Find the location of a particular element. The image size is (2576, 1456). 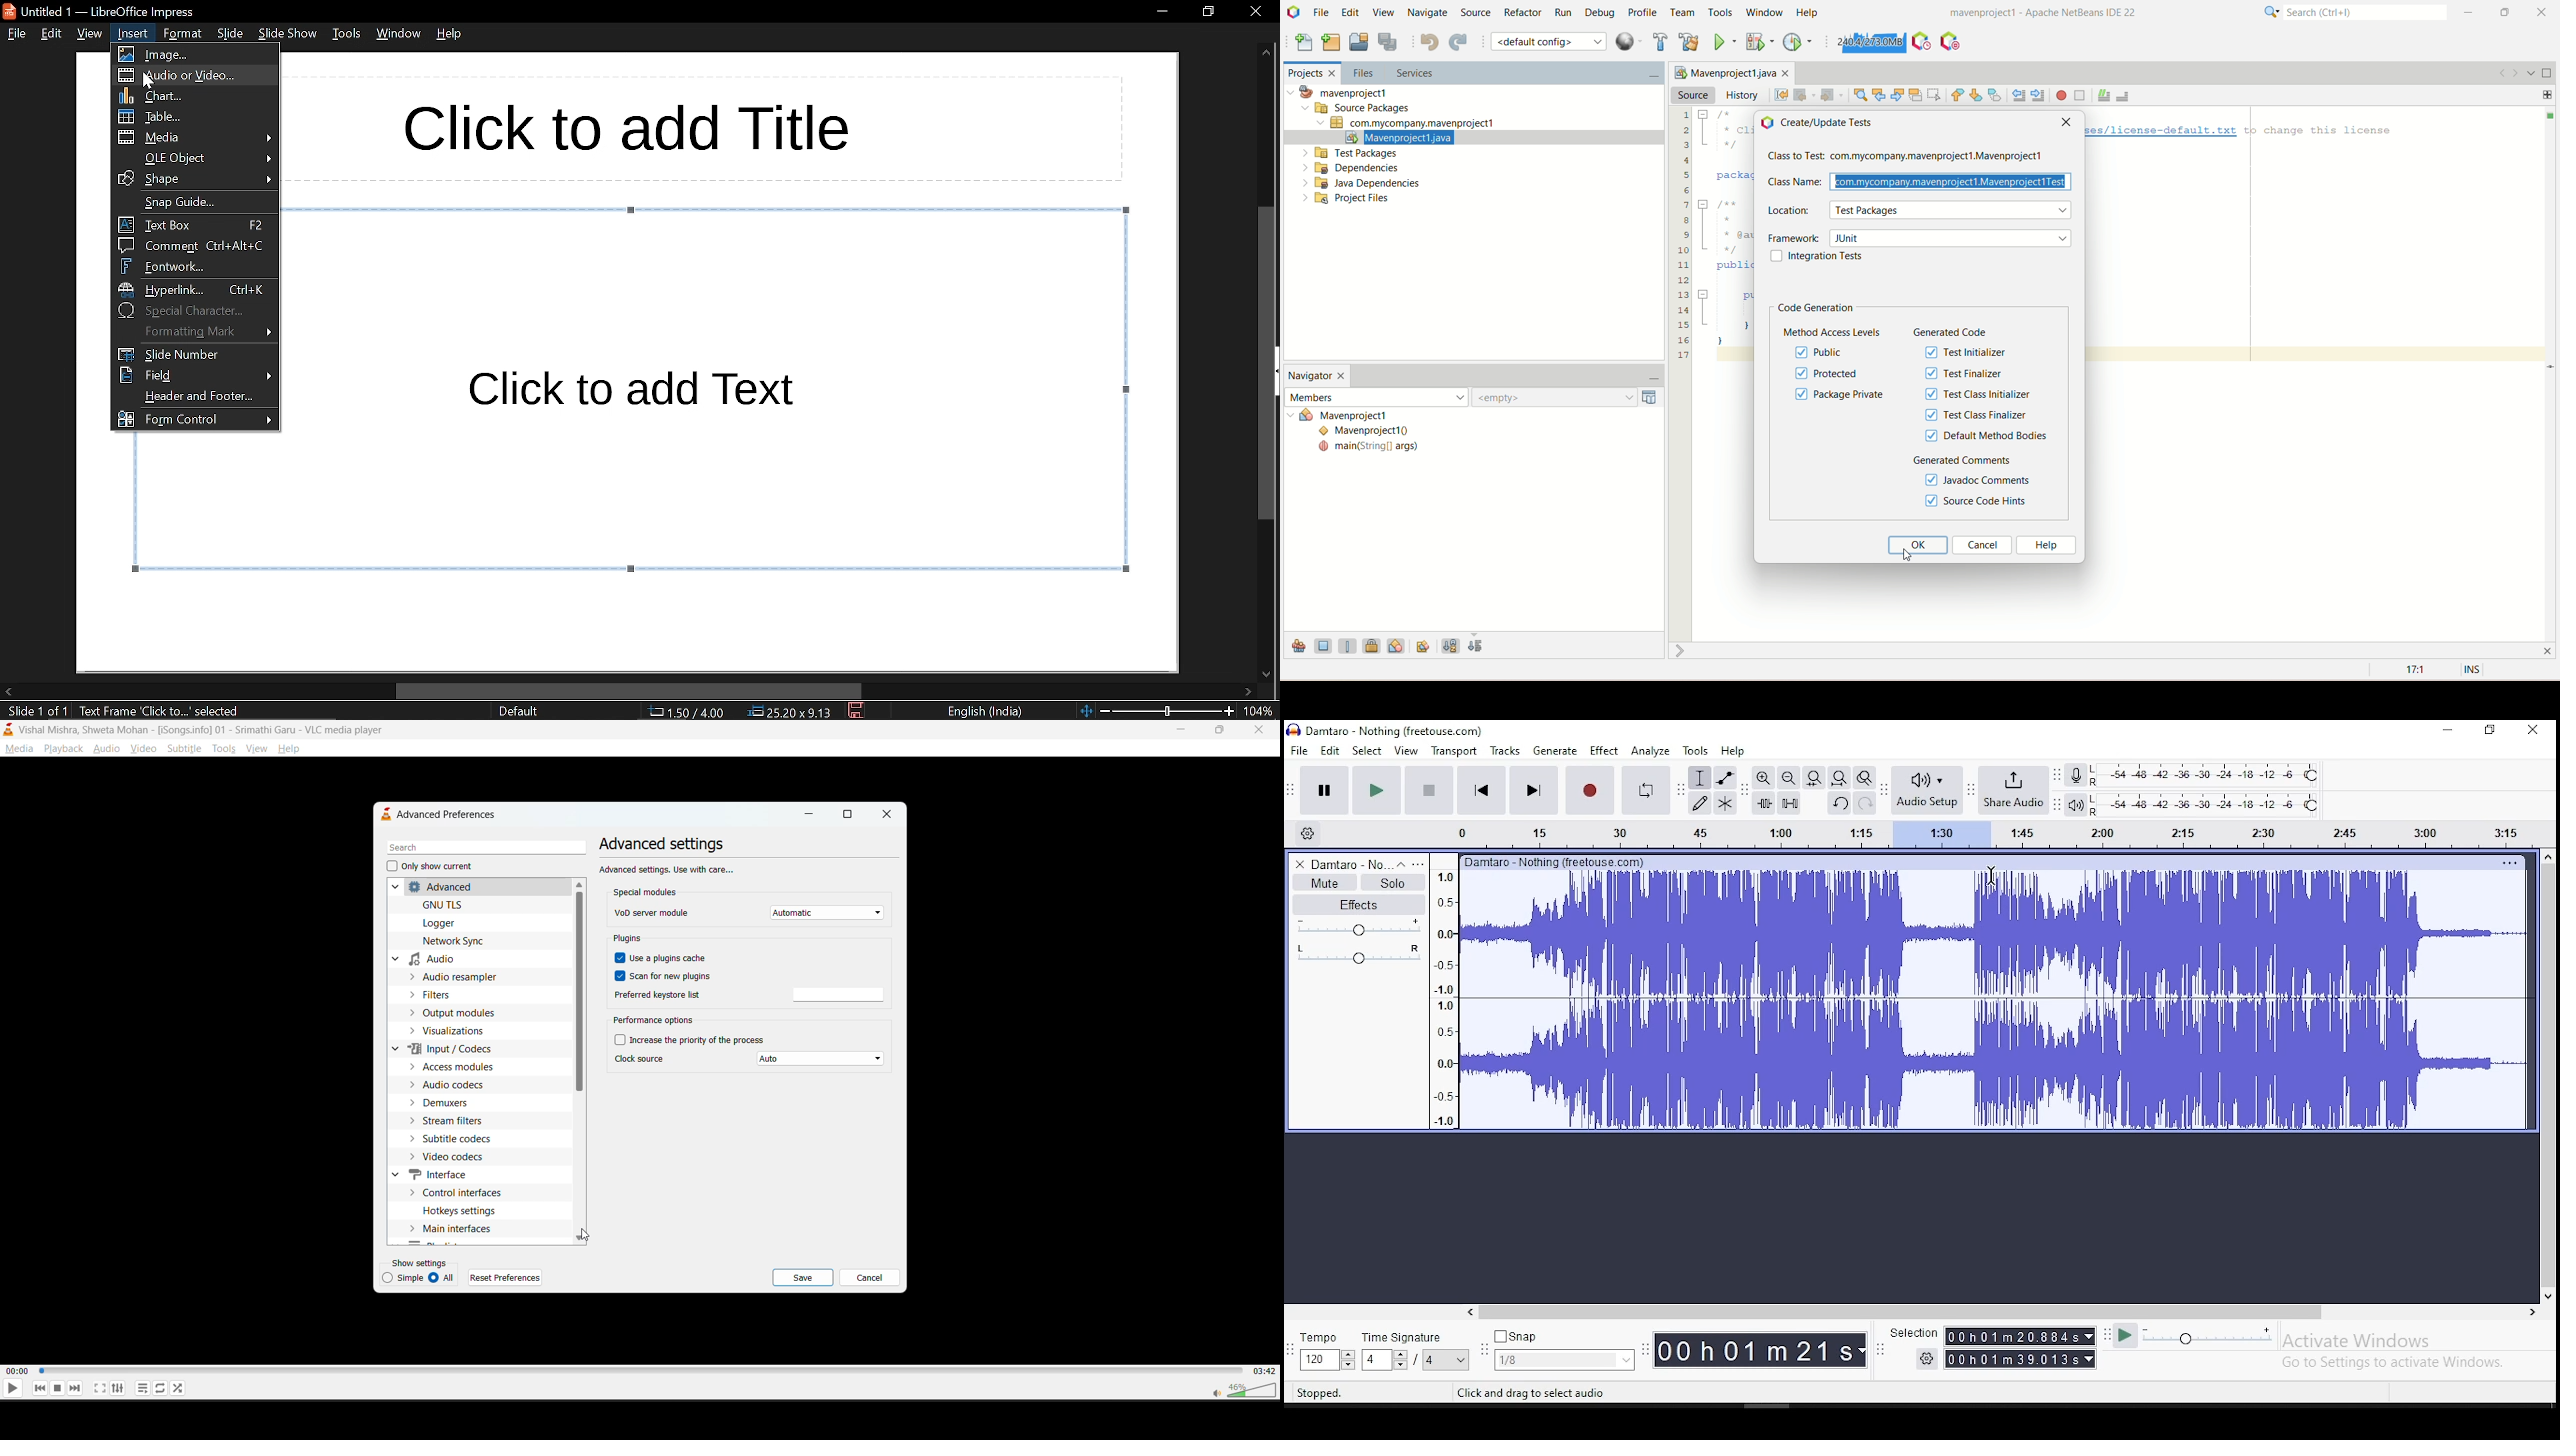

show inherited members is located at coordinates (1297, 647).